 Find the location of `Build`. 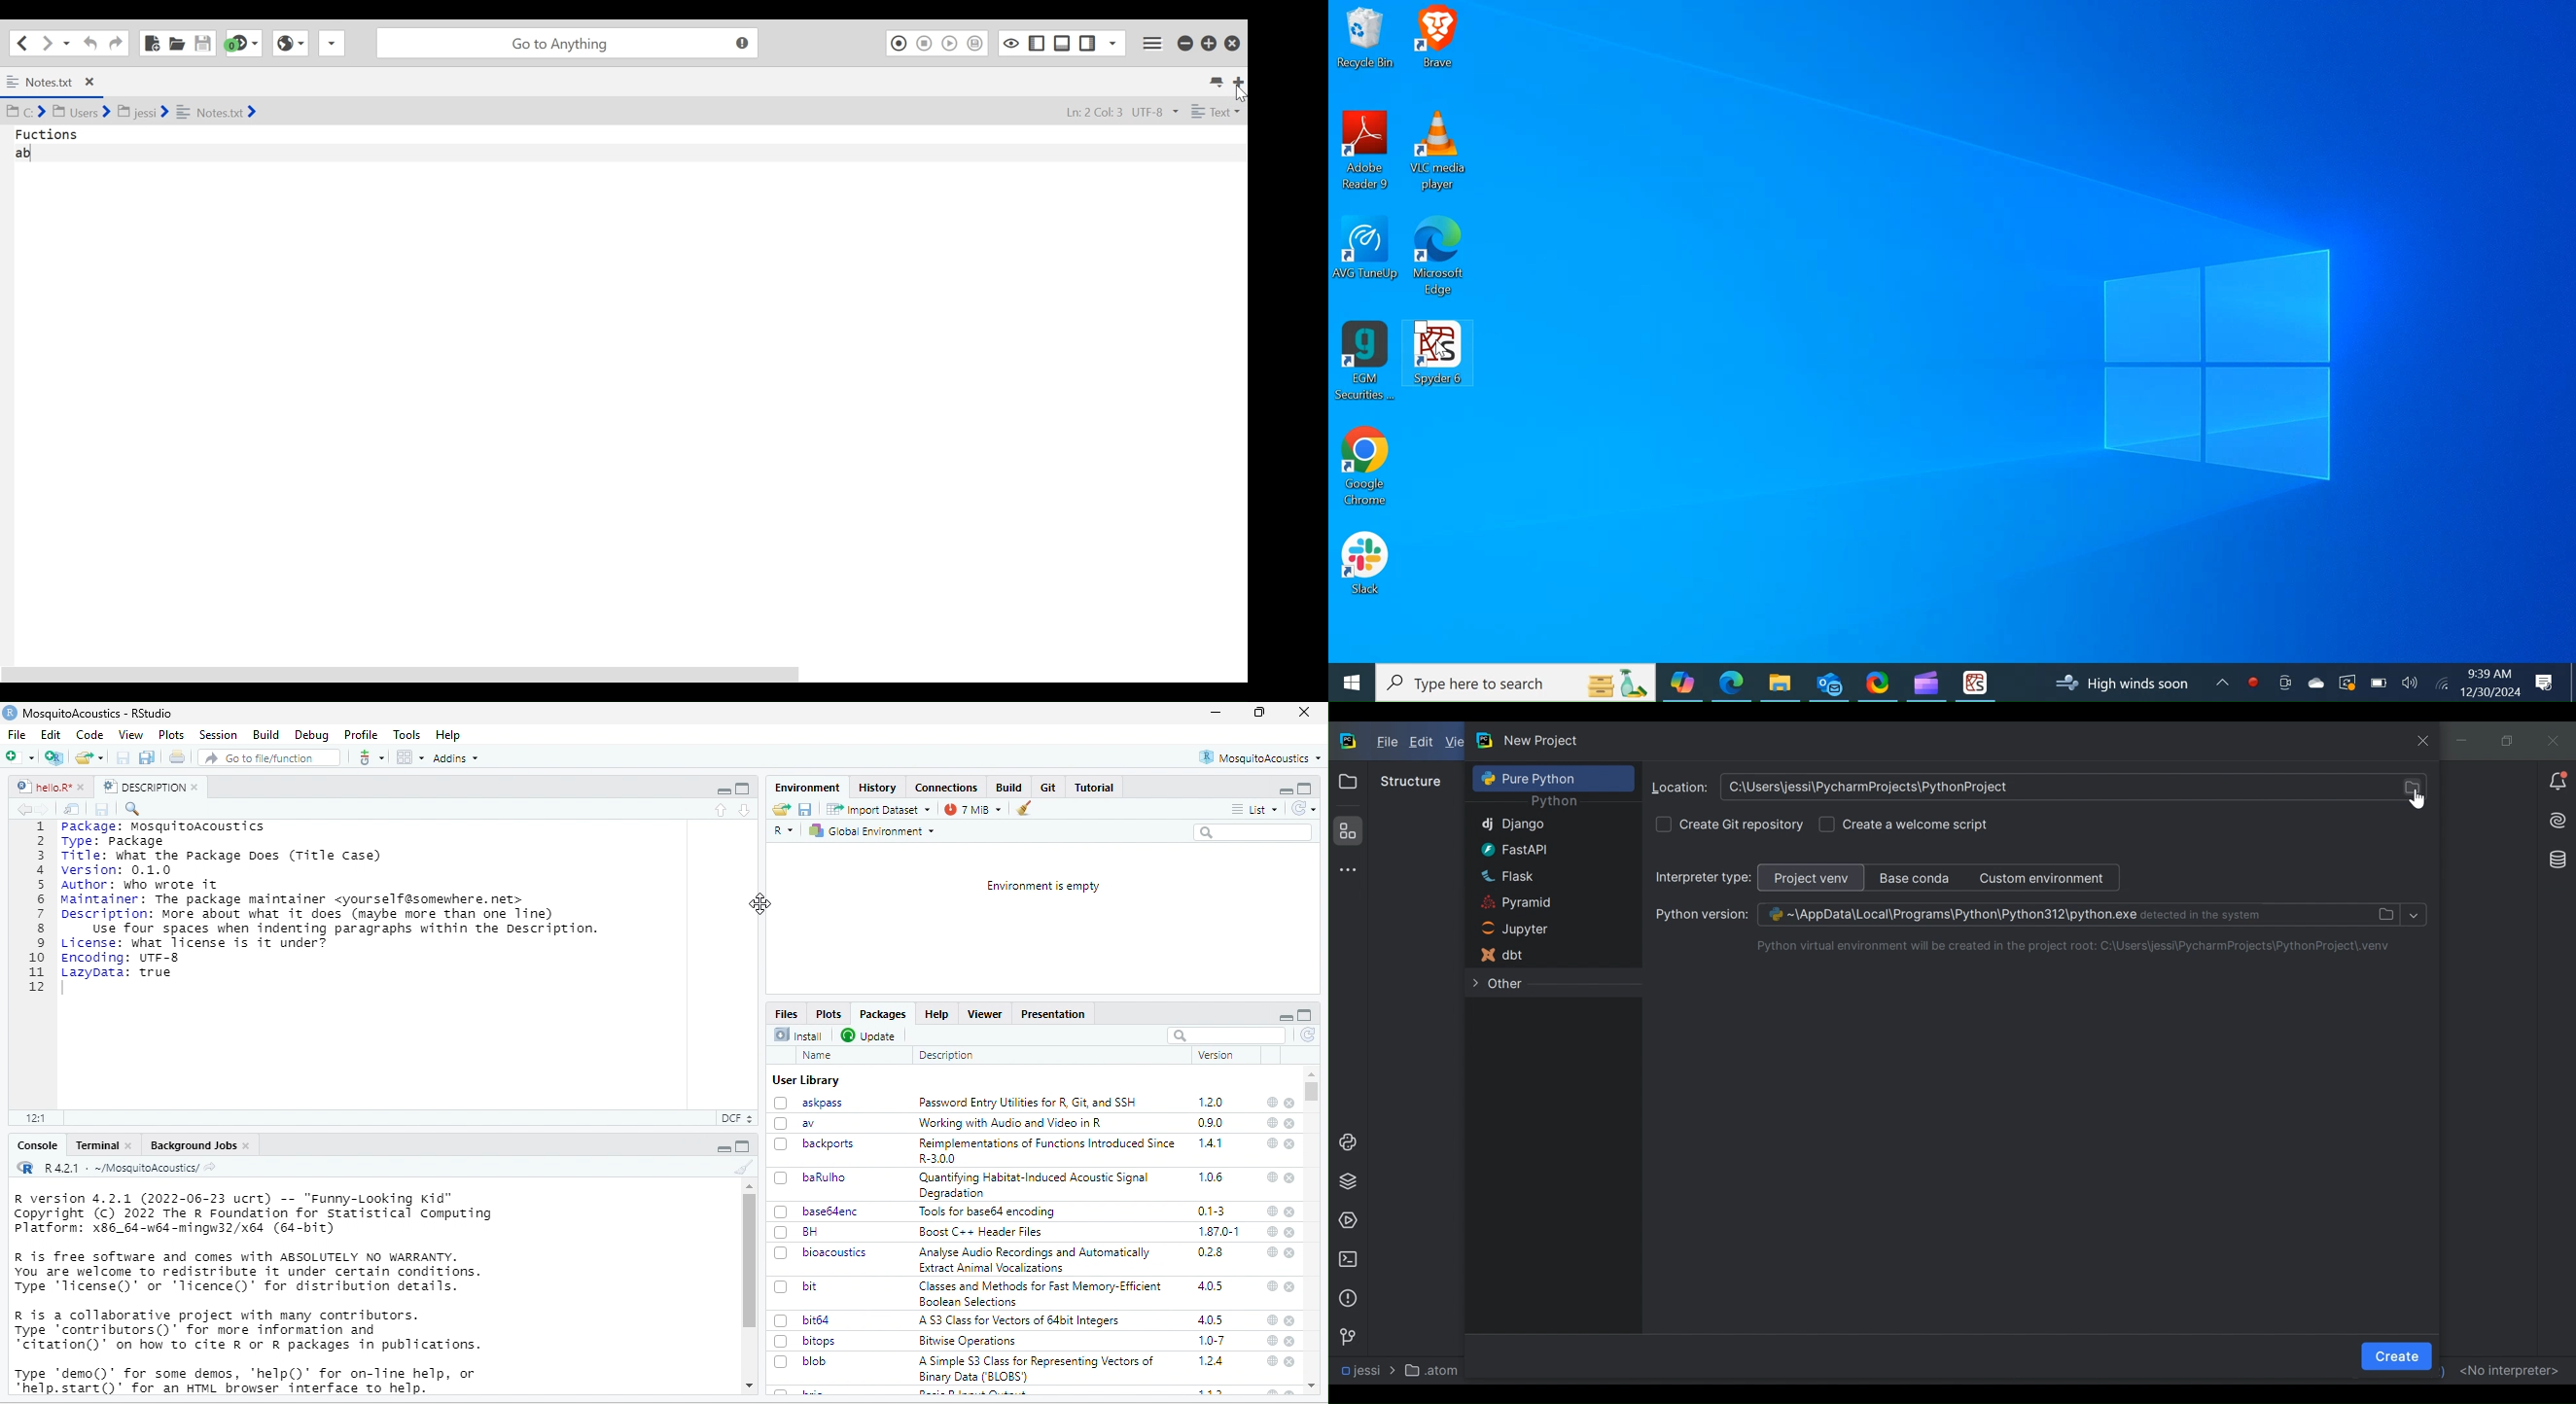

Build is located at coordinates (264, 734).